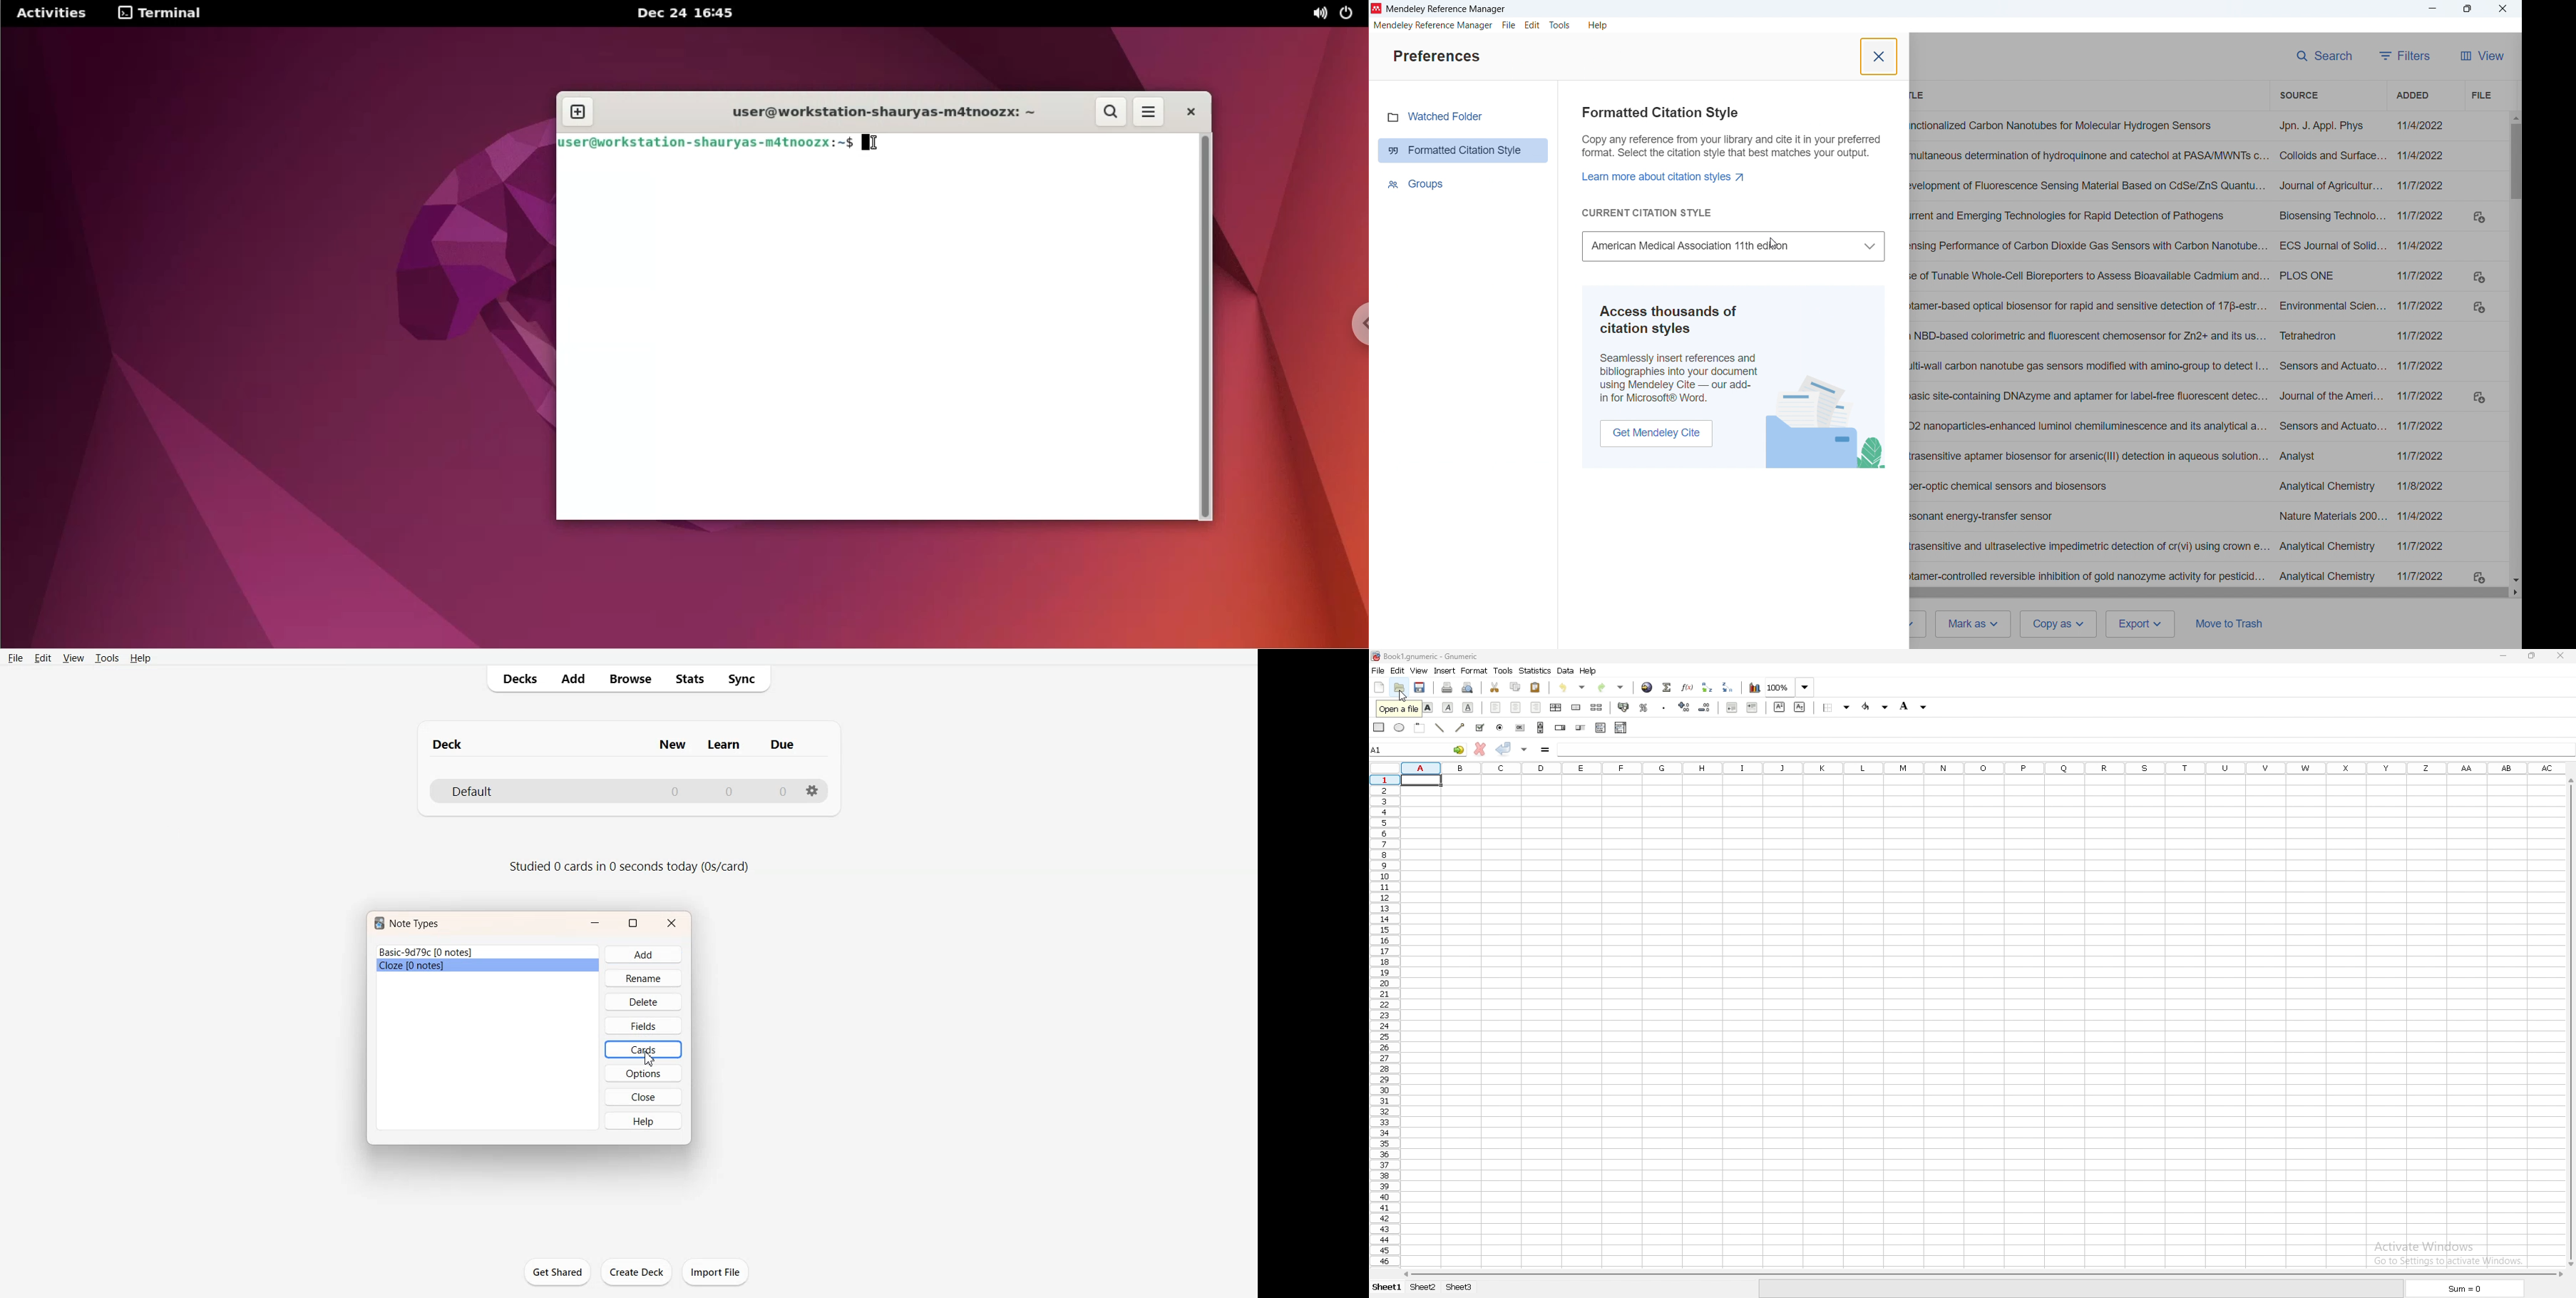 The image size is (2576, 1316). Describe the element at coordinates (2059, 624) in the screenshot. I see `Copy as ` at that location.